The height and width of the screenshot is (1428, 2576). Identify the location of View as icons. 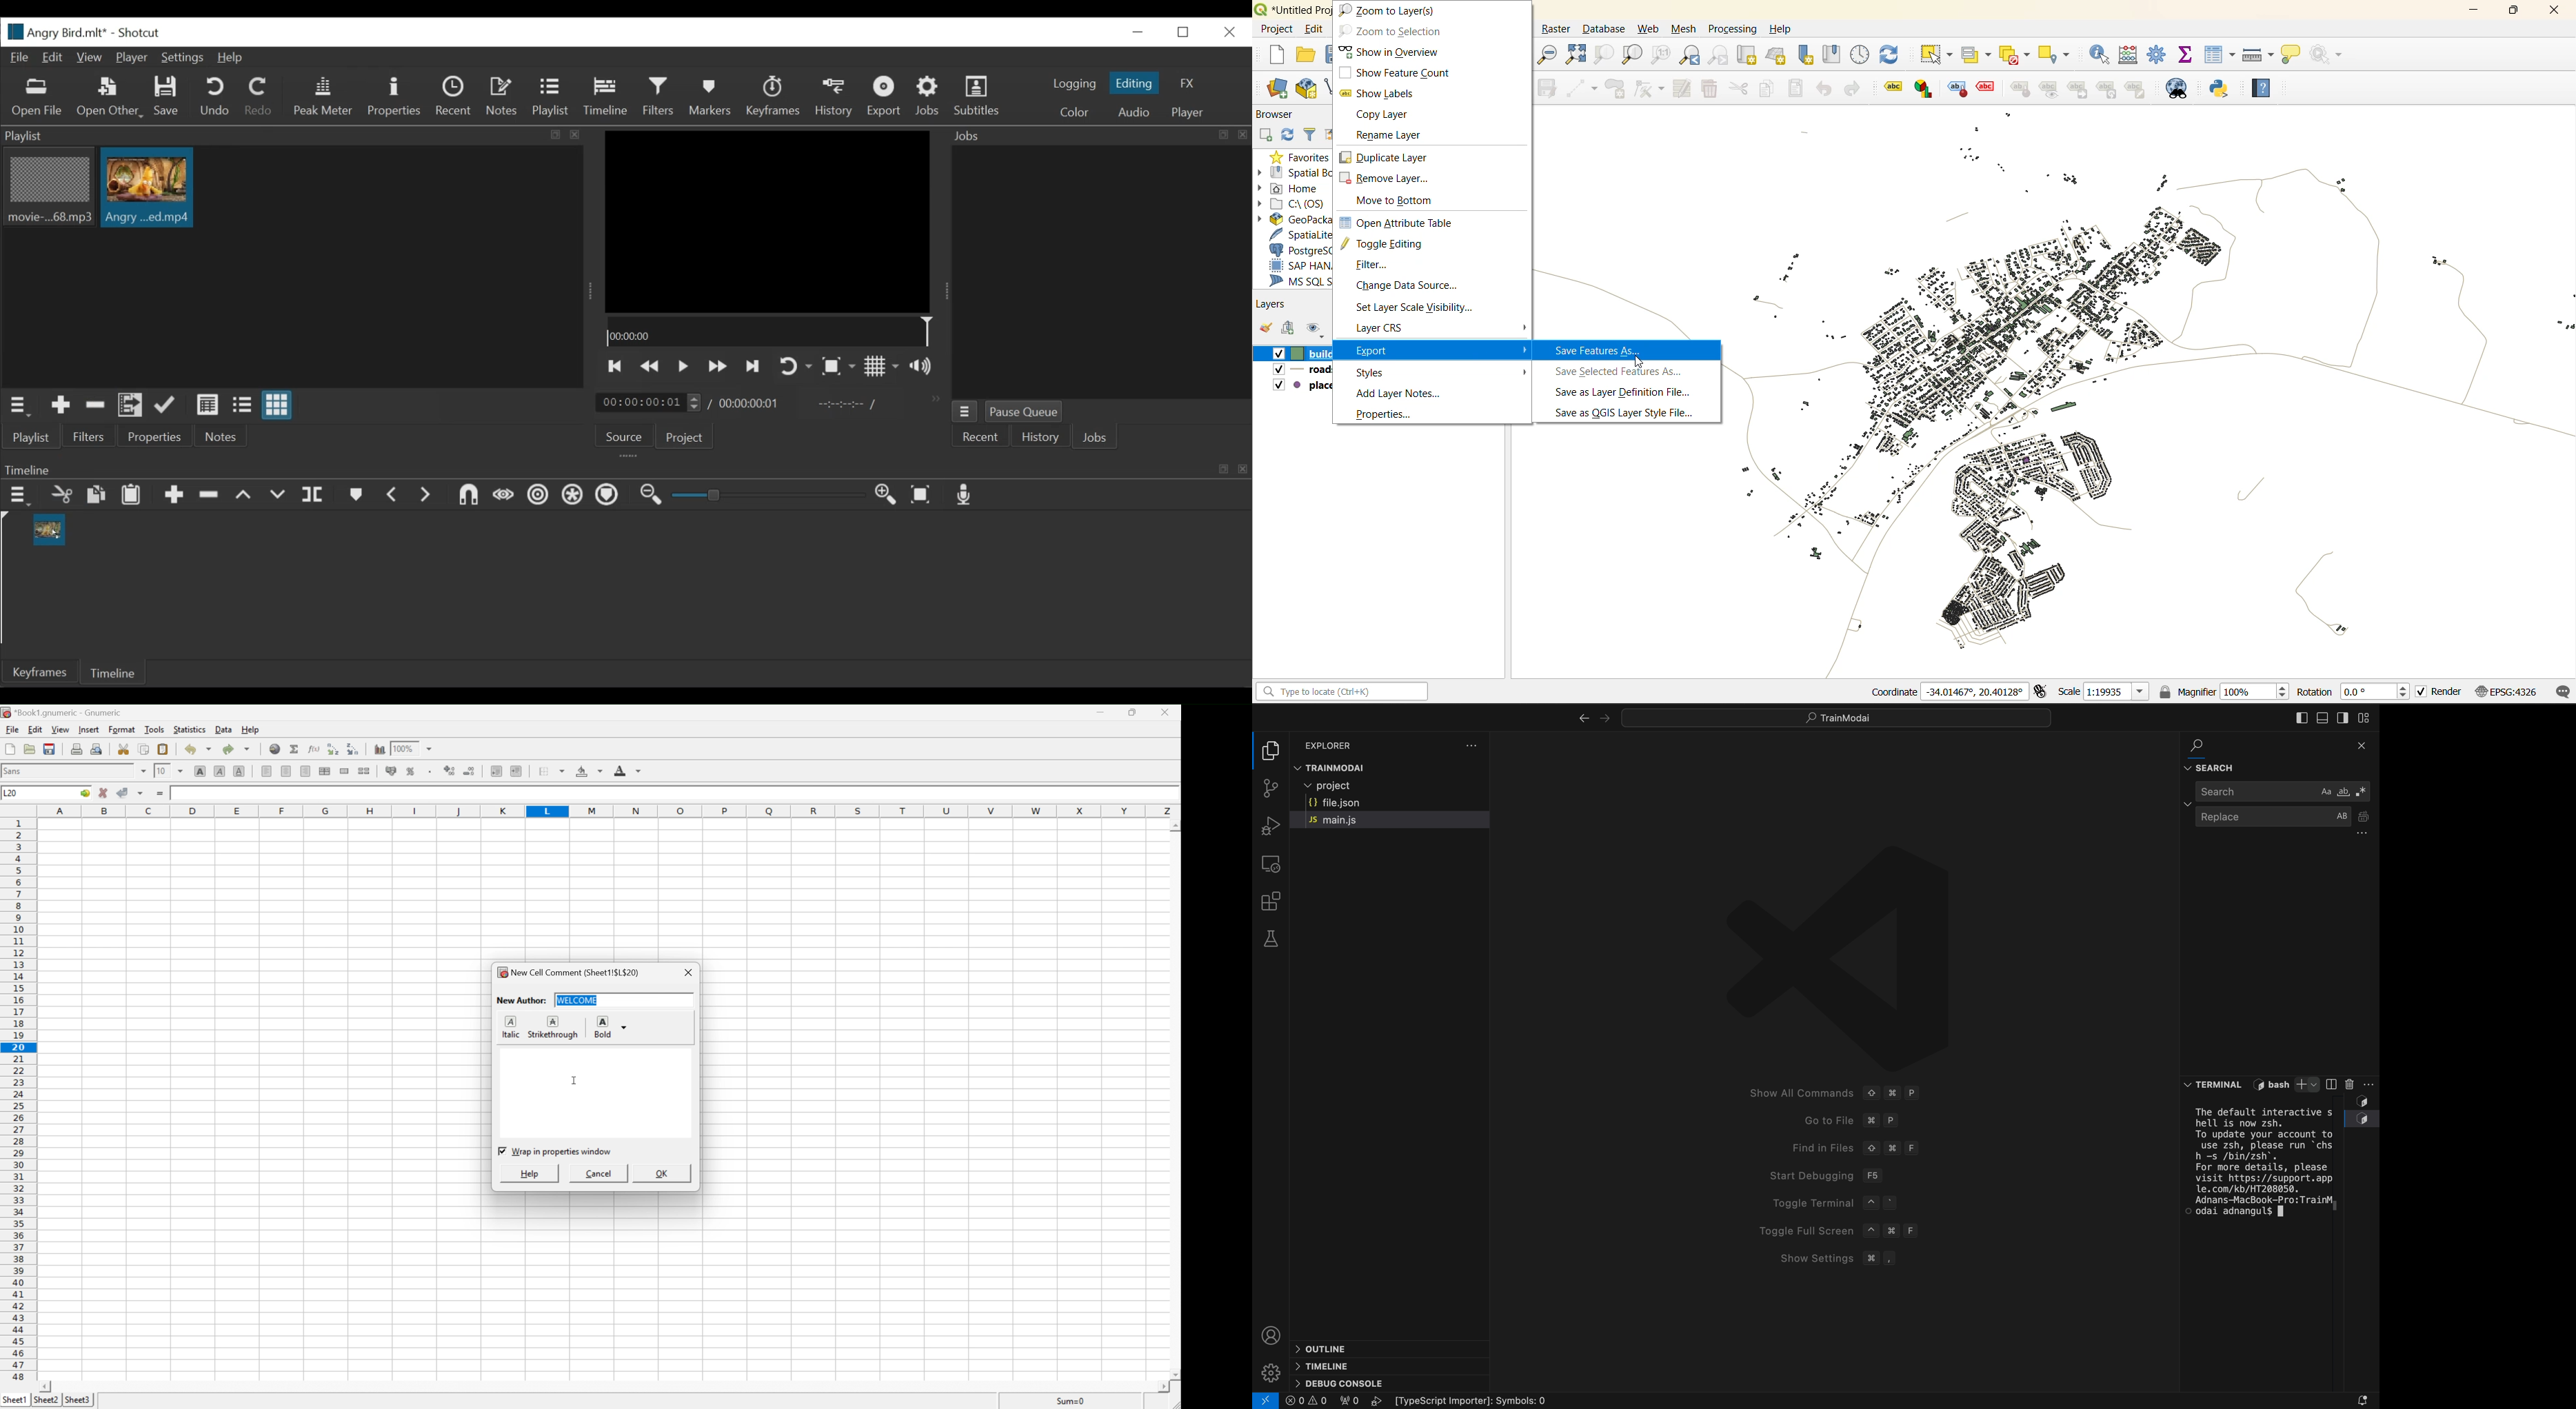
(277, 405).